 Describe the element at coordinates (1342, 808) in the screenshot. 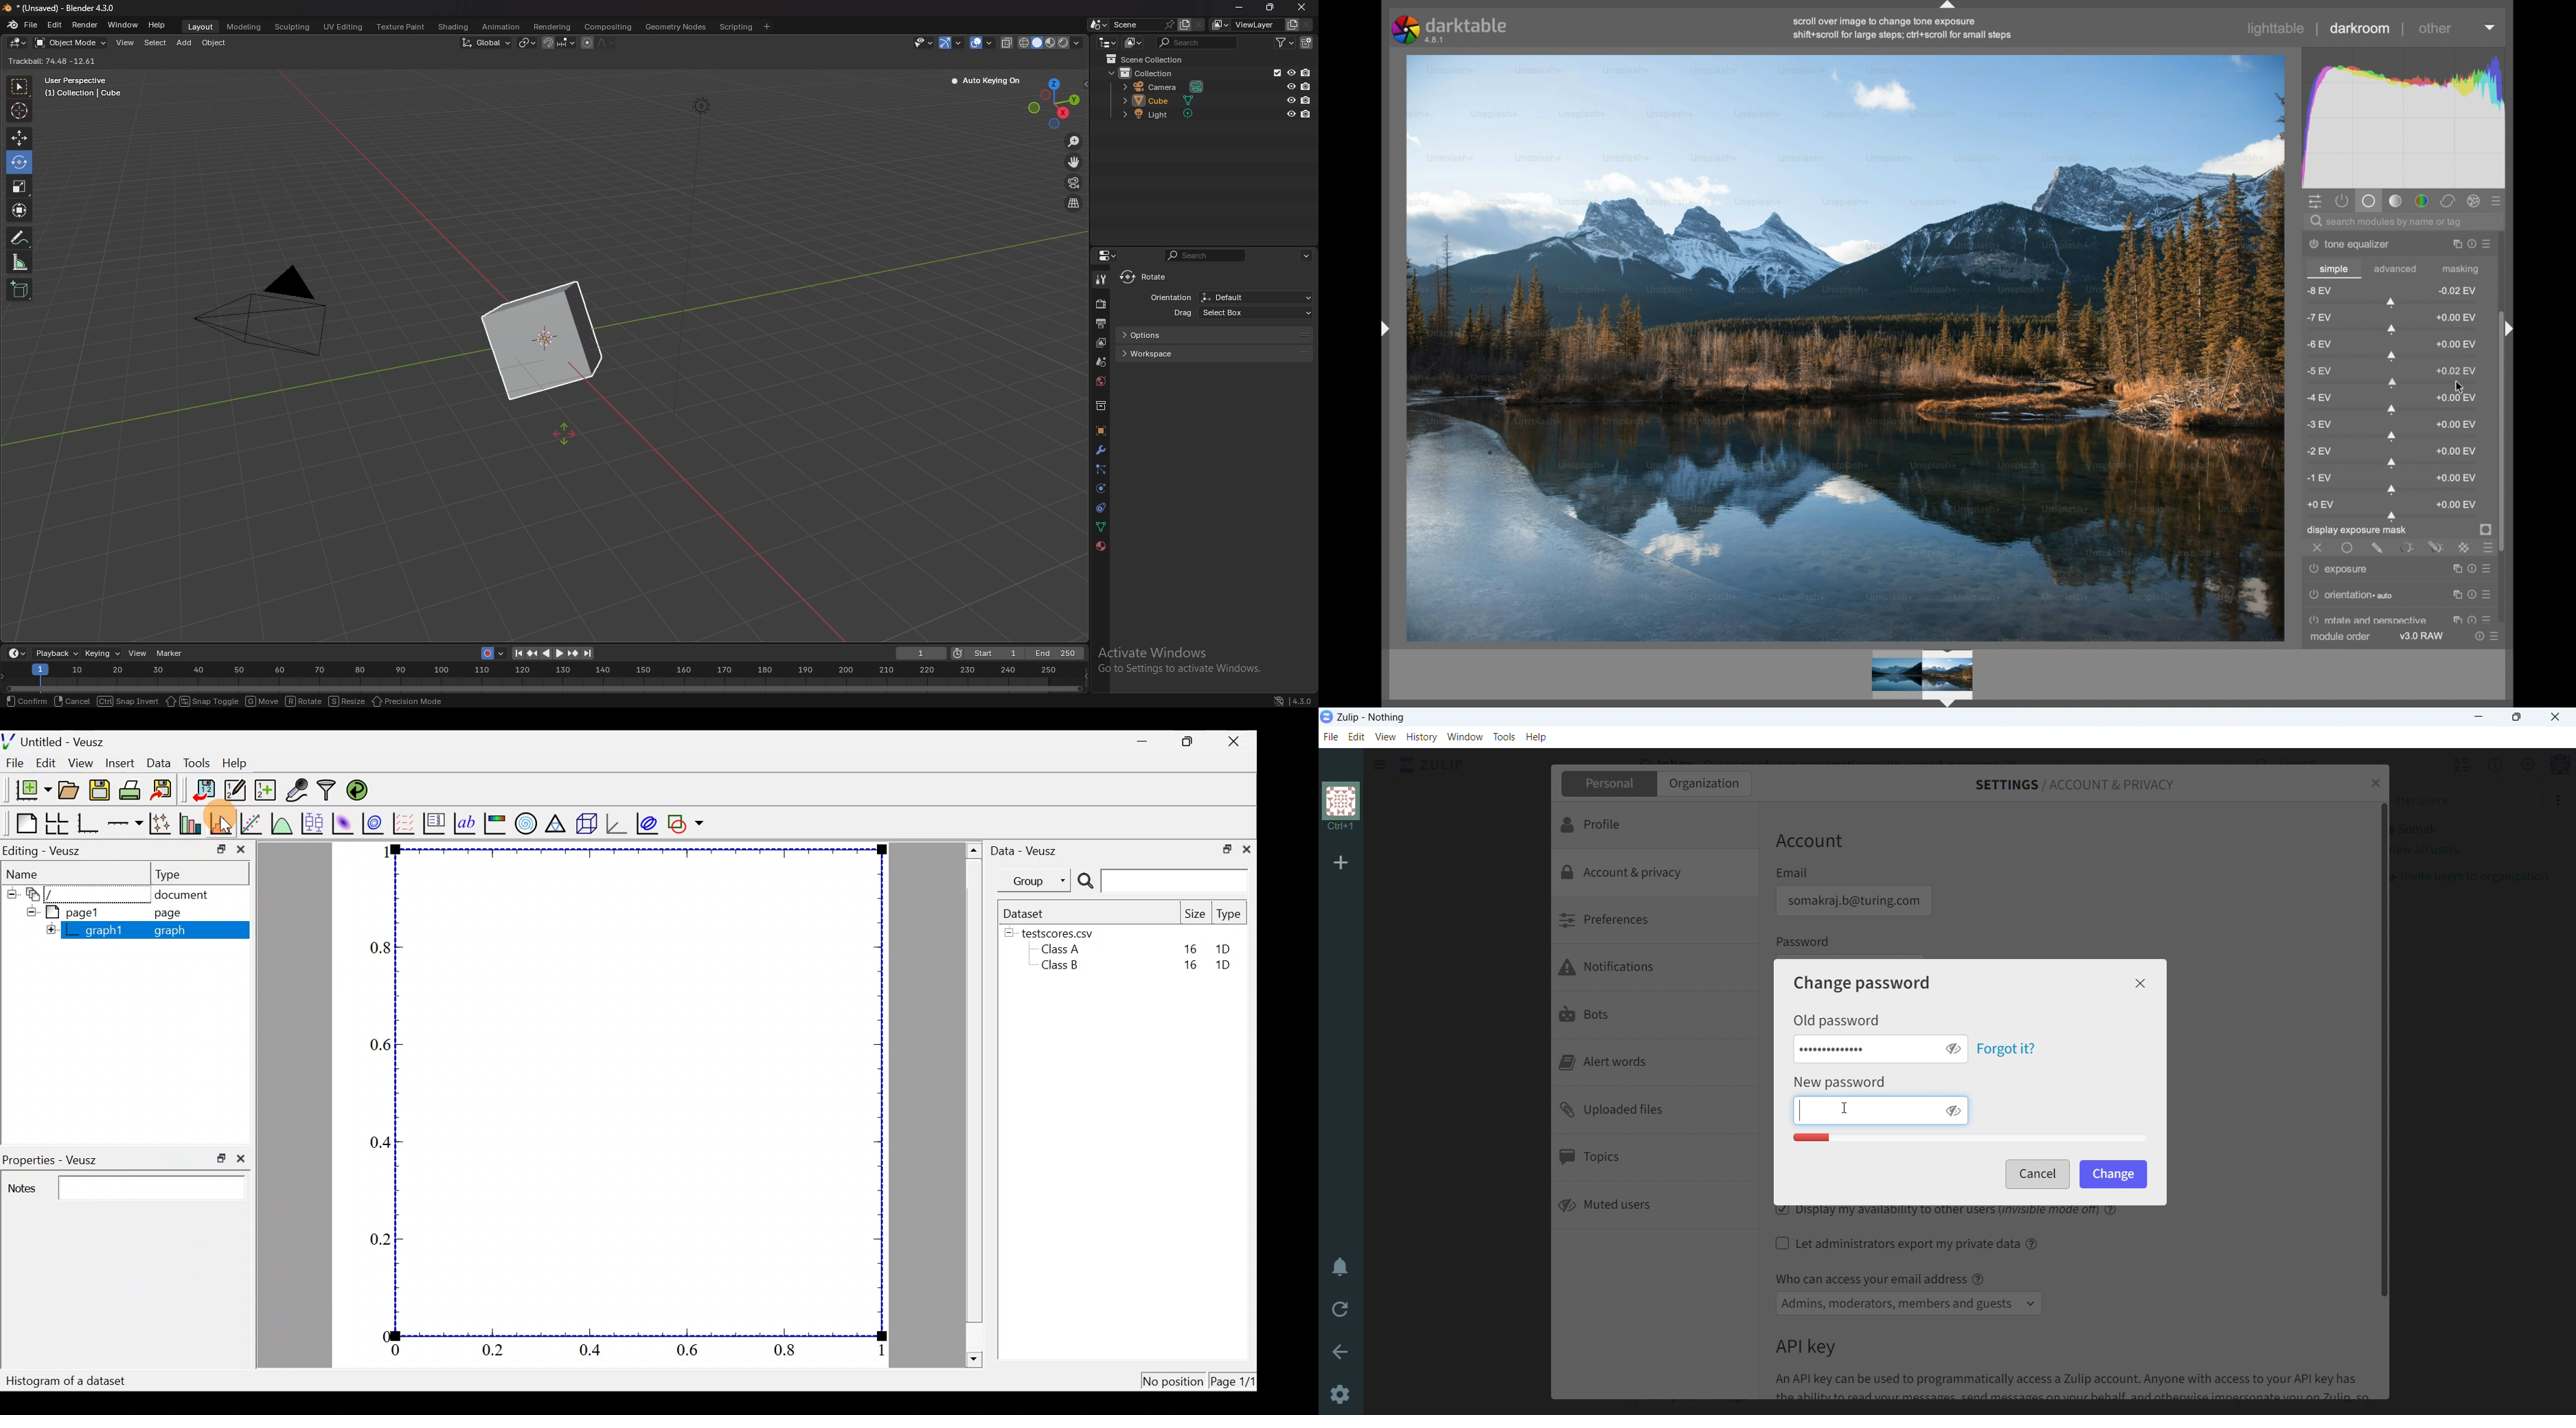

I see `organization` at that location.